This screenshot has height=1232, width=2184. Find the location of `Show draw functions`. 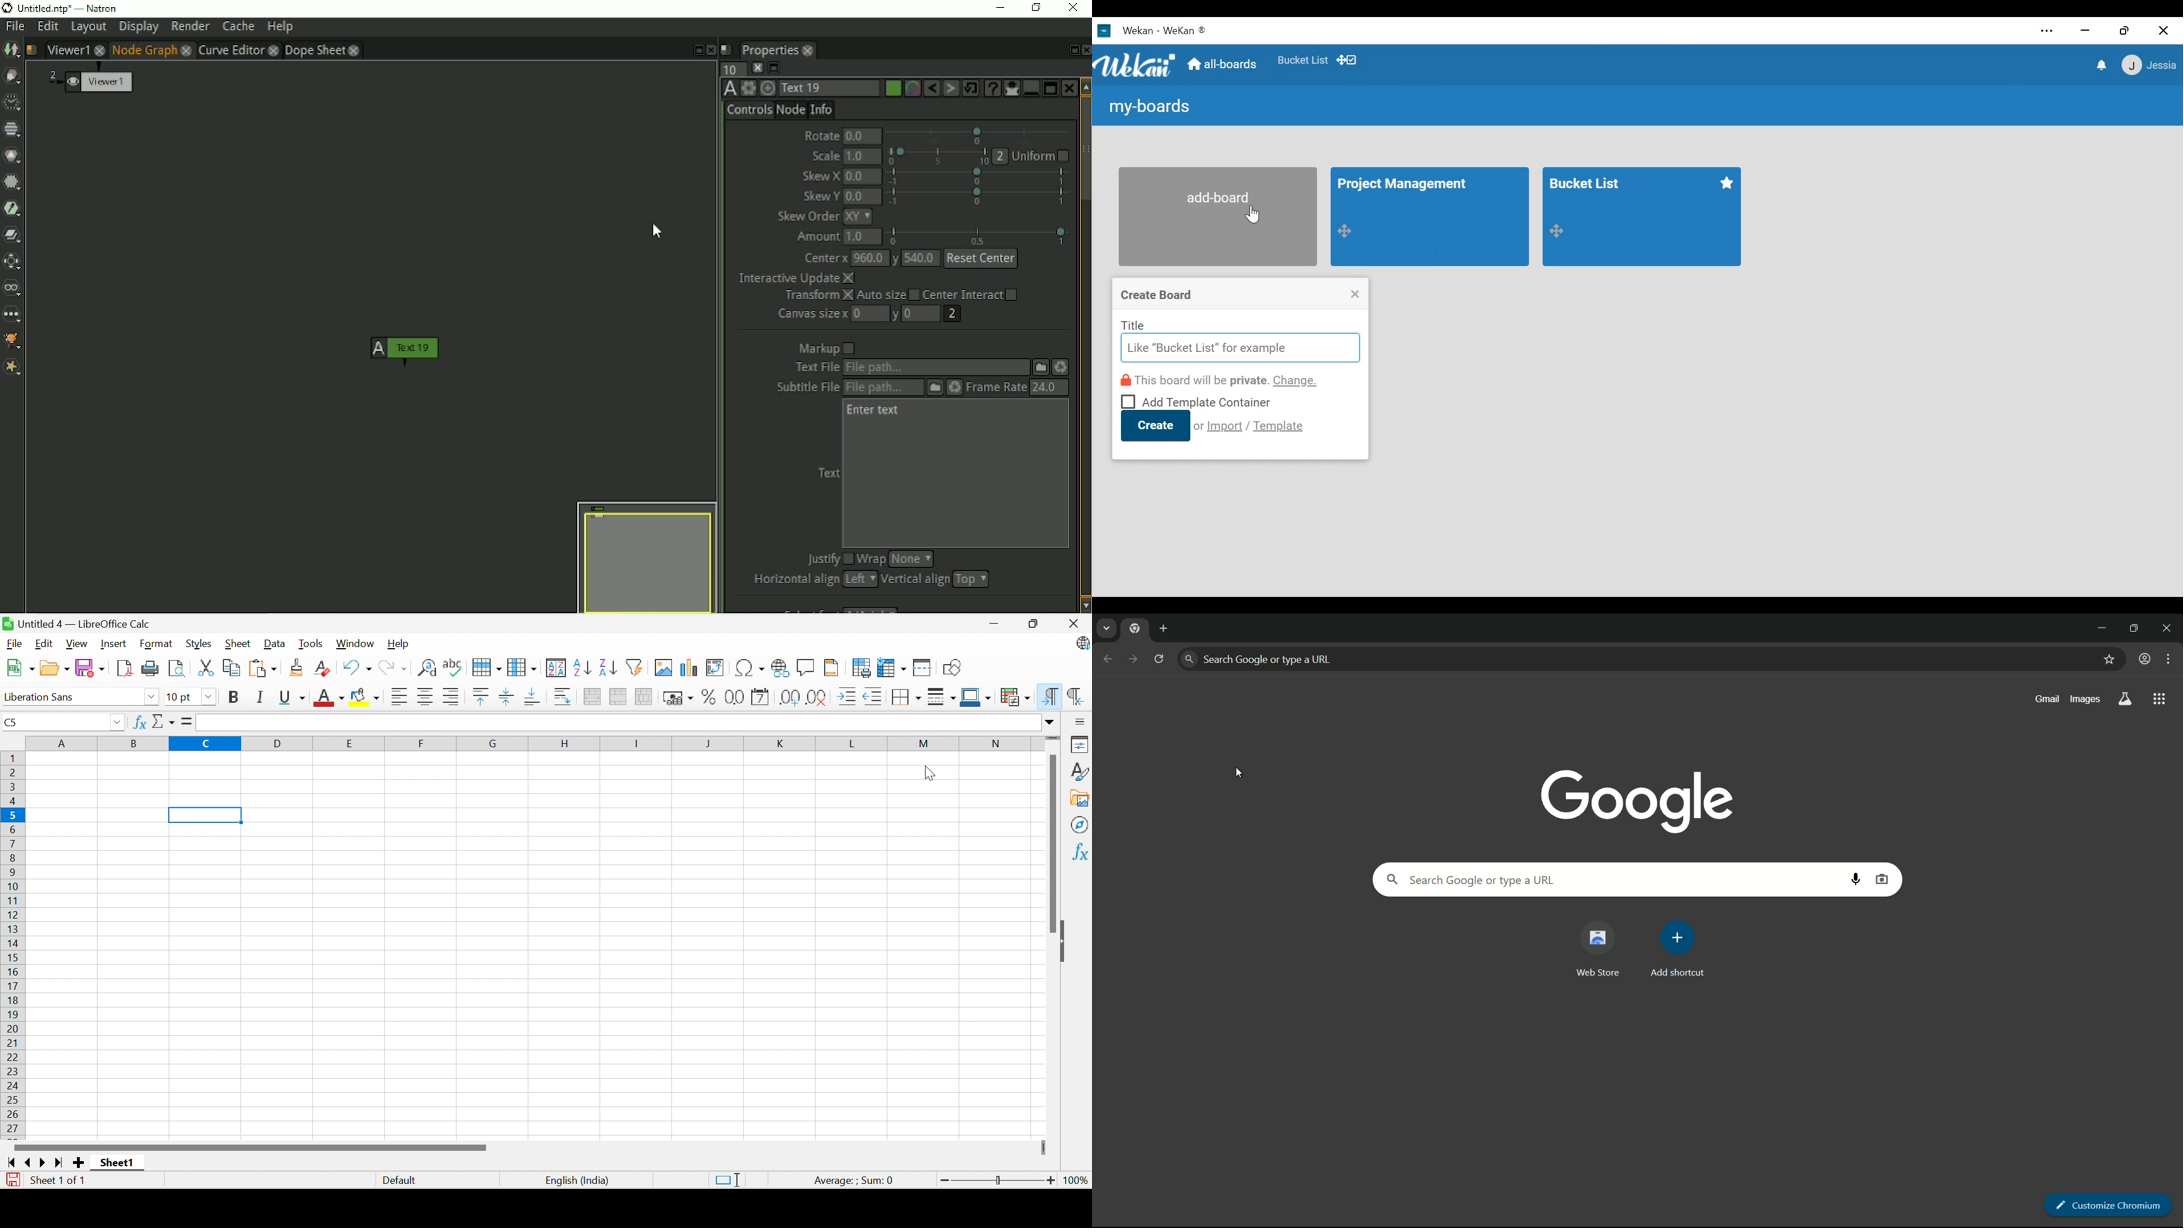

Show draw functions is located at coordinates (954, 667).